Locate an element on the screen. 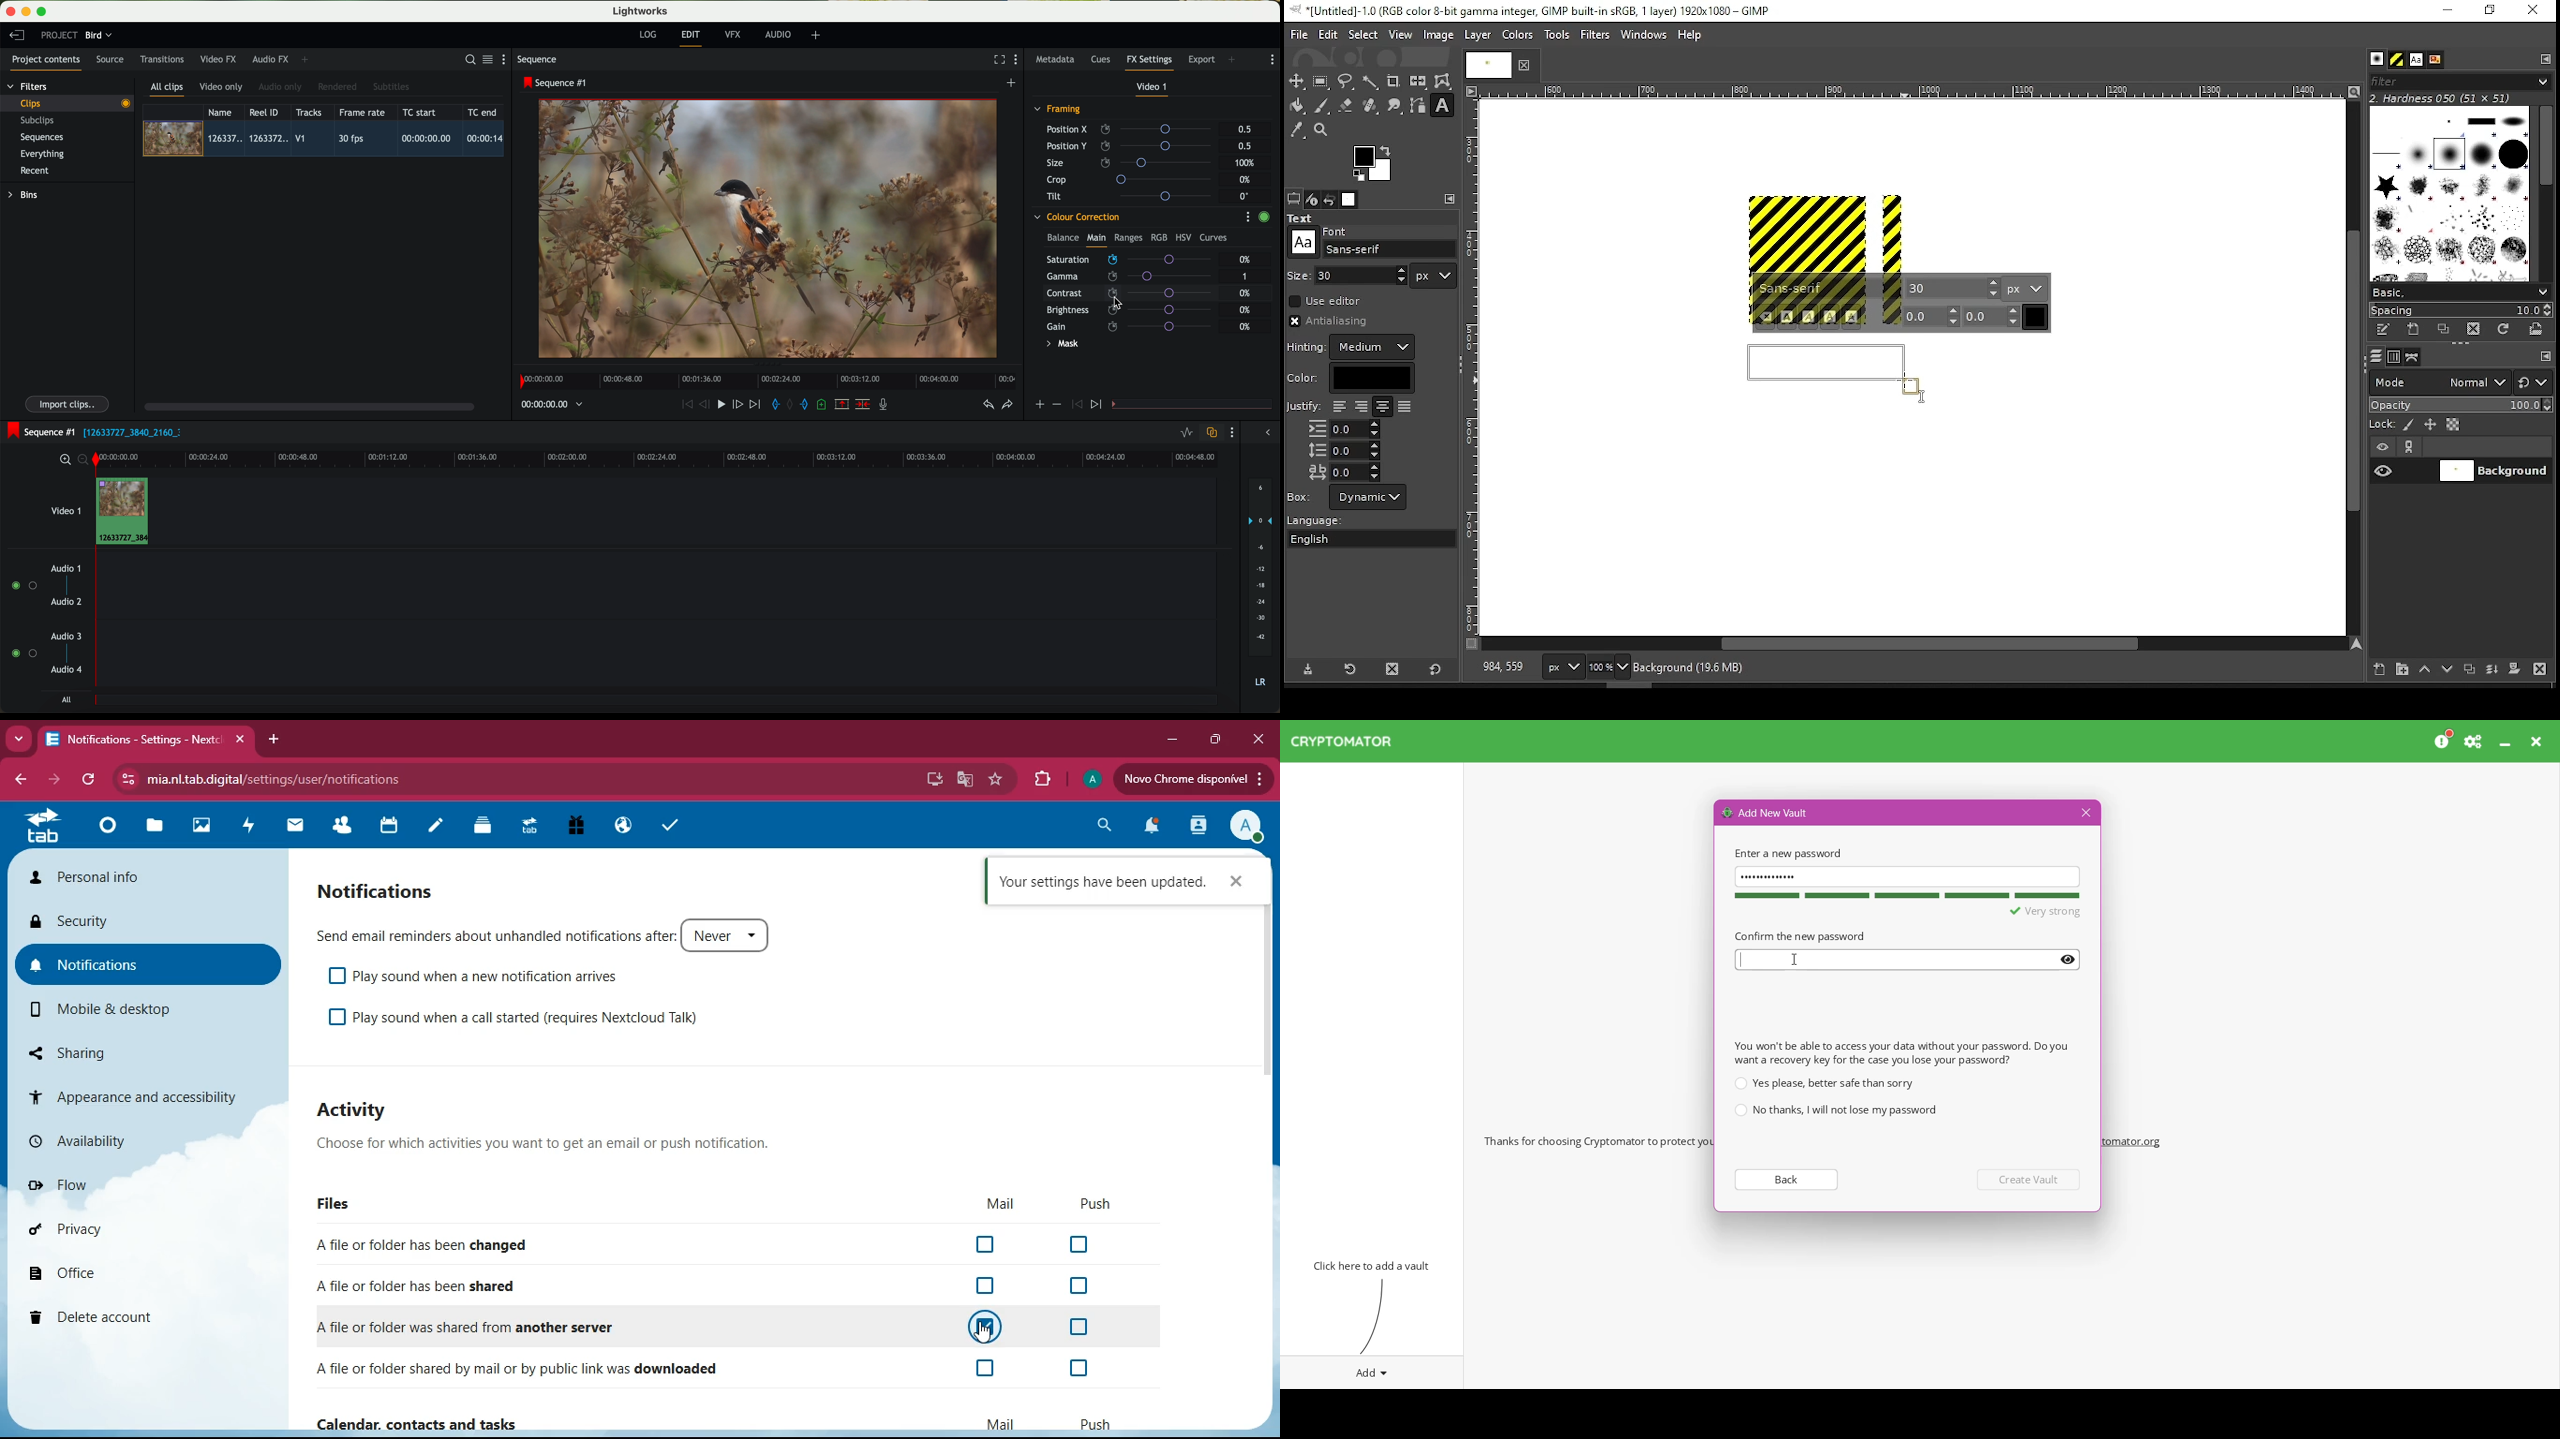  project is located at coordinates (59, 35).